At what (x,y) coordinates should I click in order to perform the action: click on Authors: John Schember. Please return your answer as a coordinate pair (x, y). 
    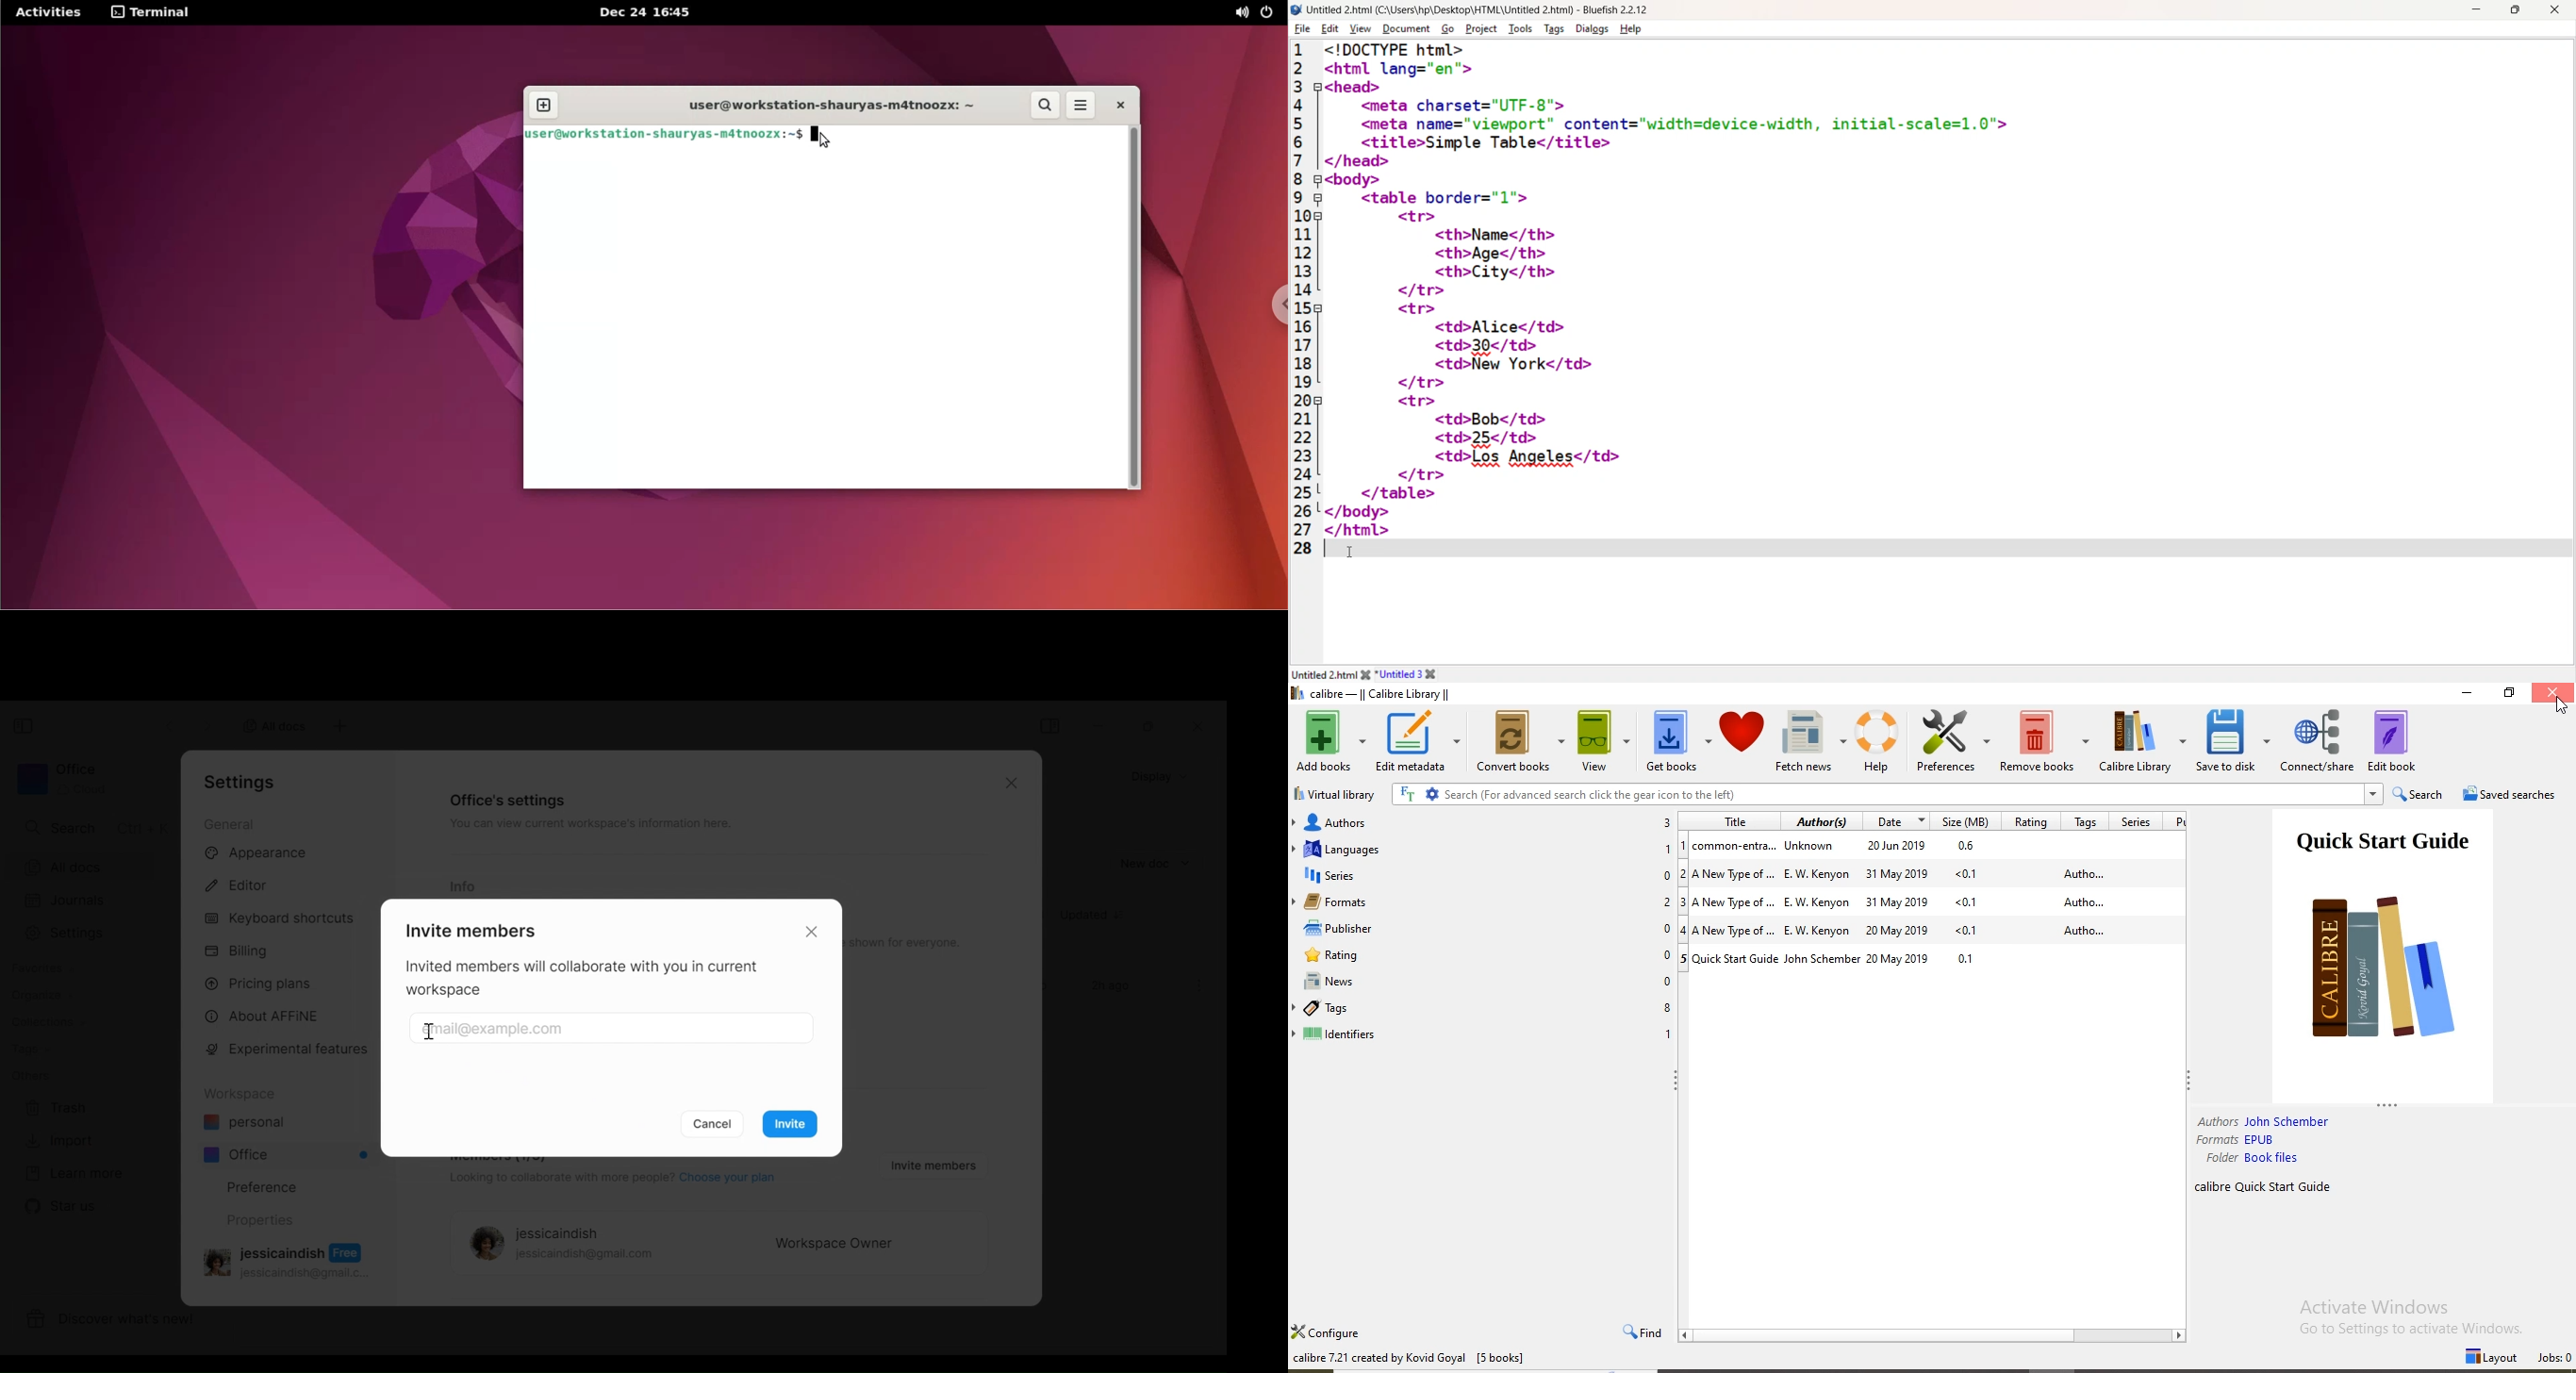
    Looking at the image, I should click on (2264, 1122).